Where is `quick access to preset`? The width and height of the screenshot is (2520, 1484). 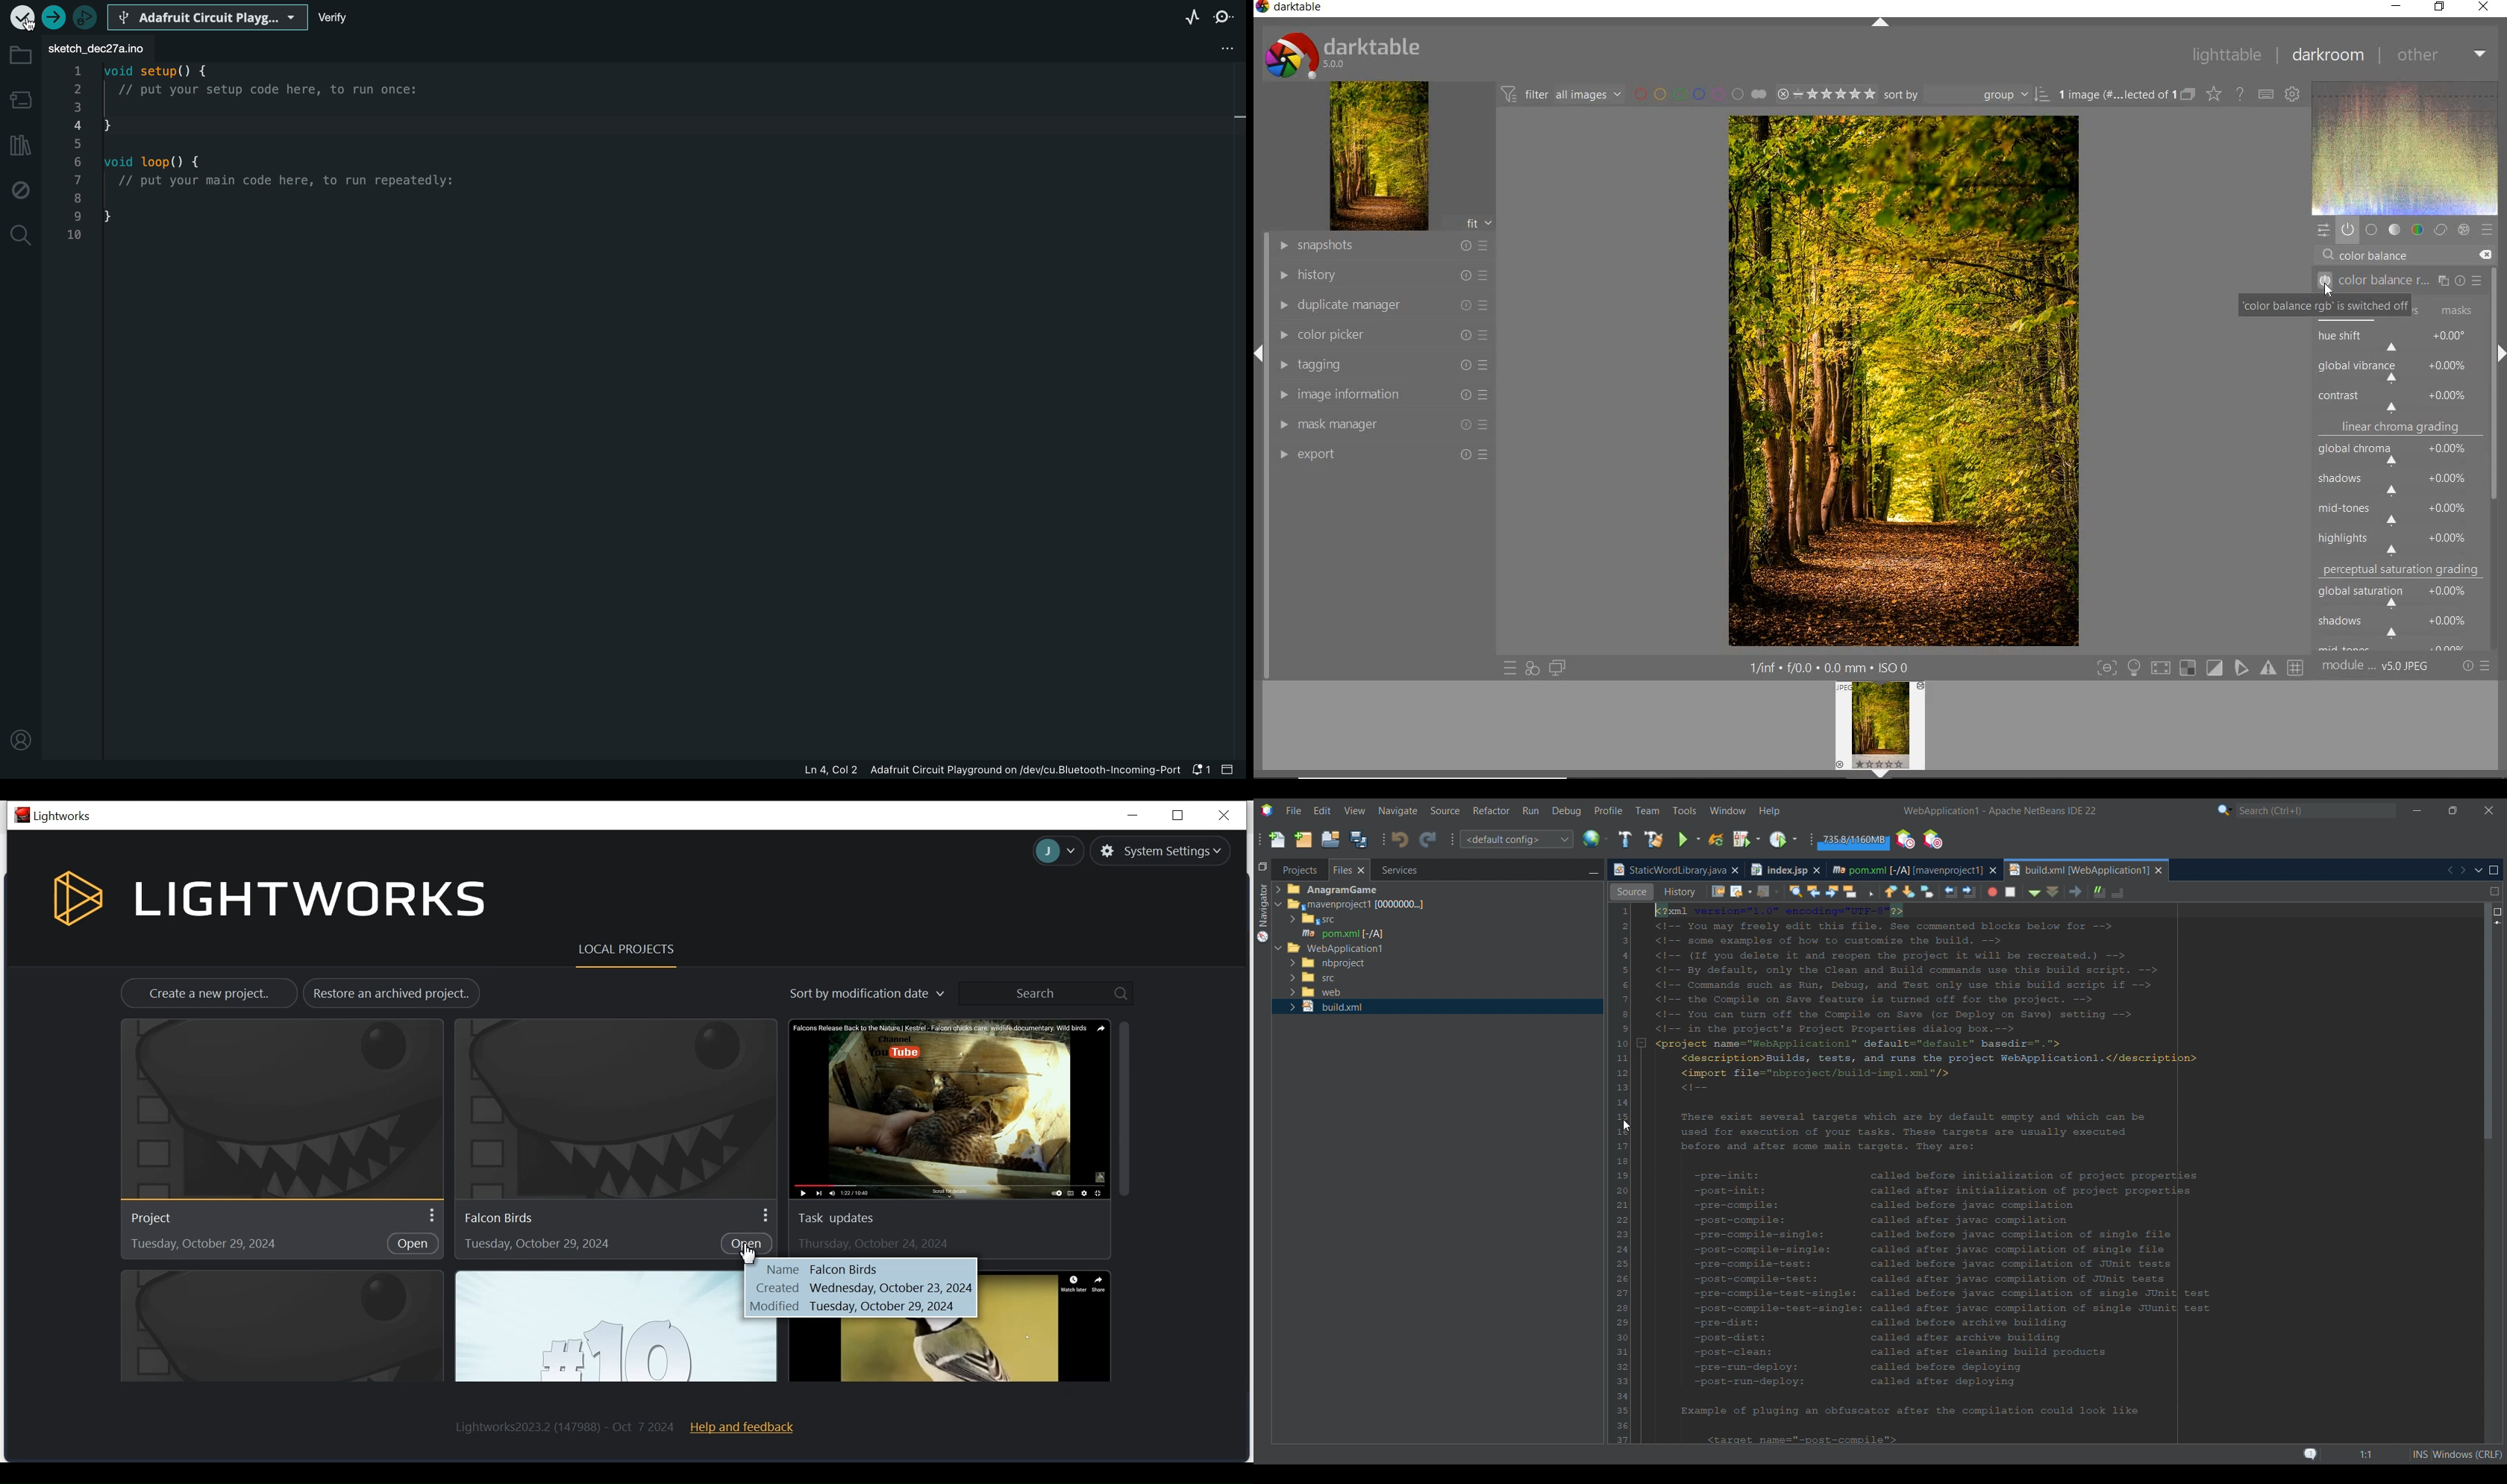 quick access to preset is located at coordinates (1509, 666).